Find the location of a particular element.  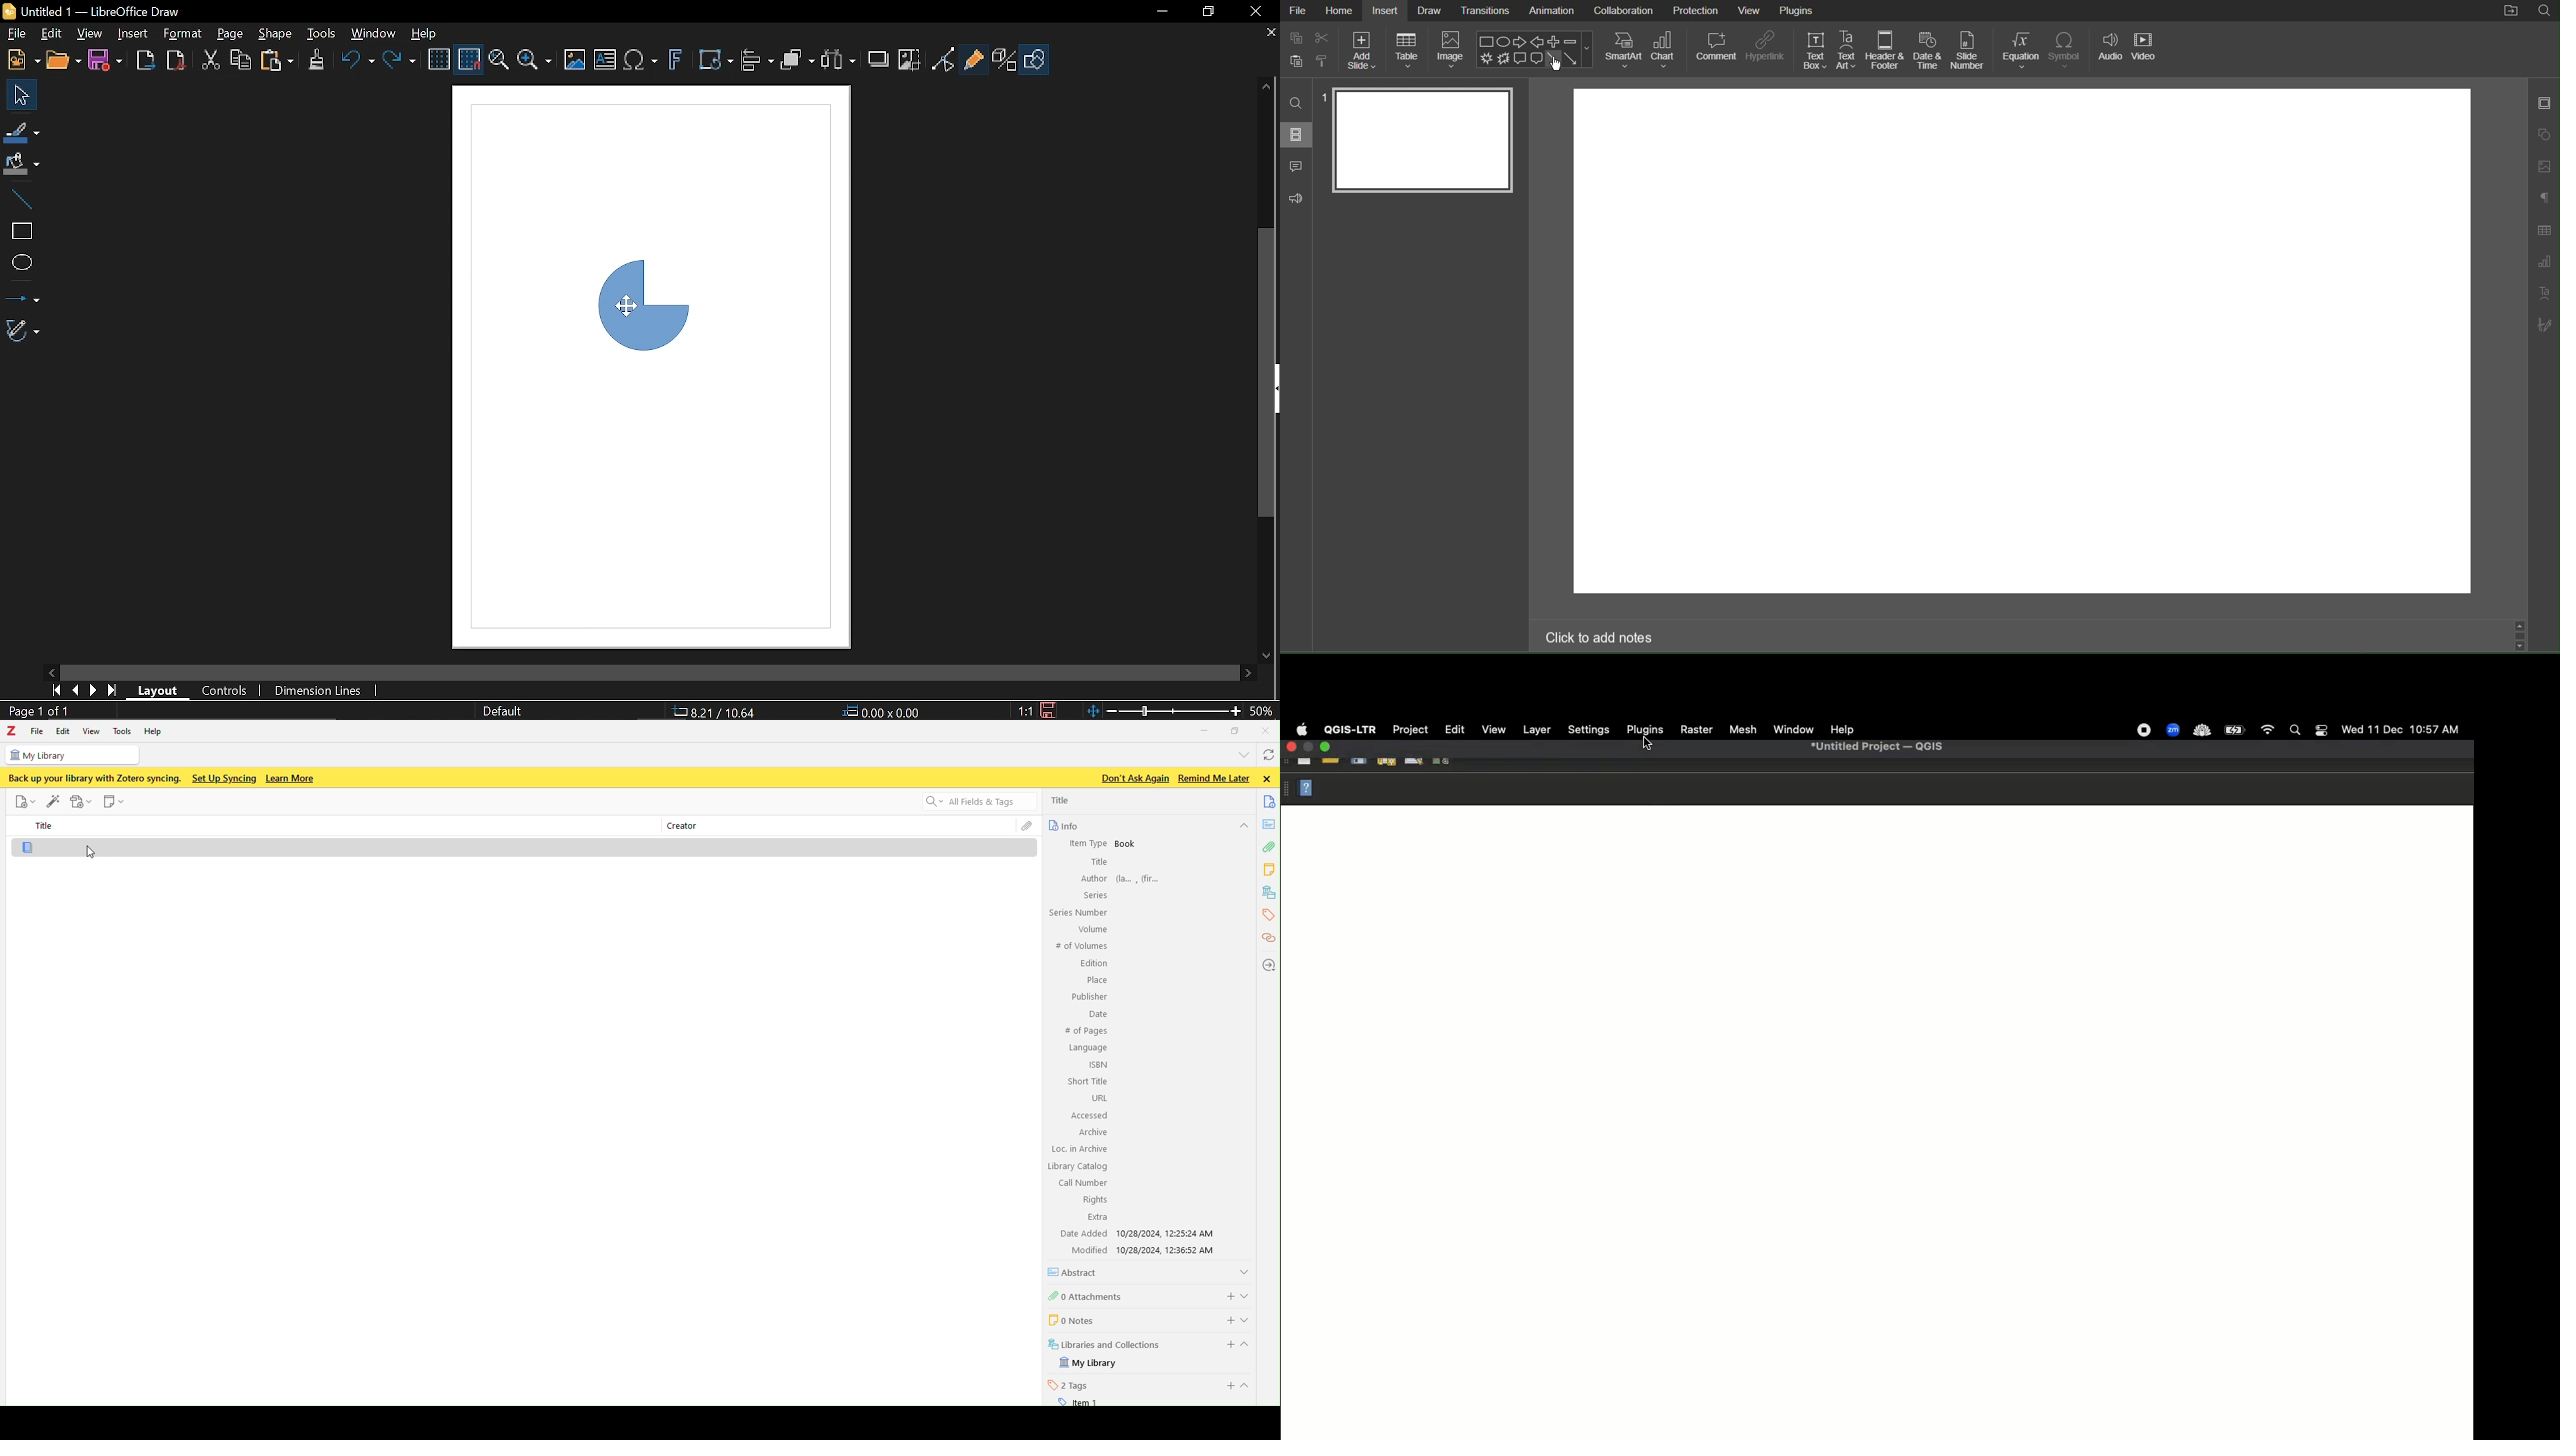

Fill line is located at coordinates (22, 130).